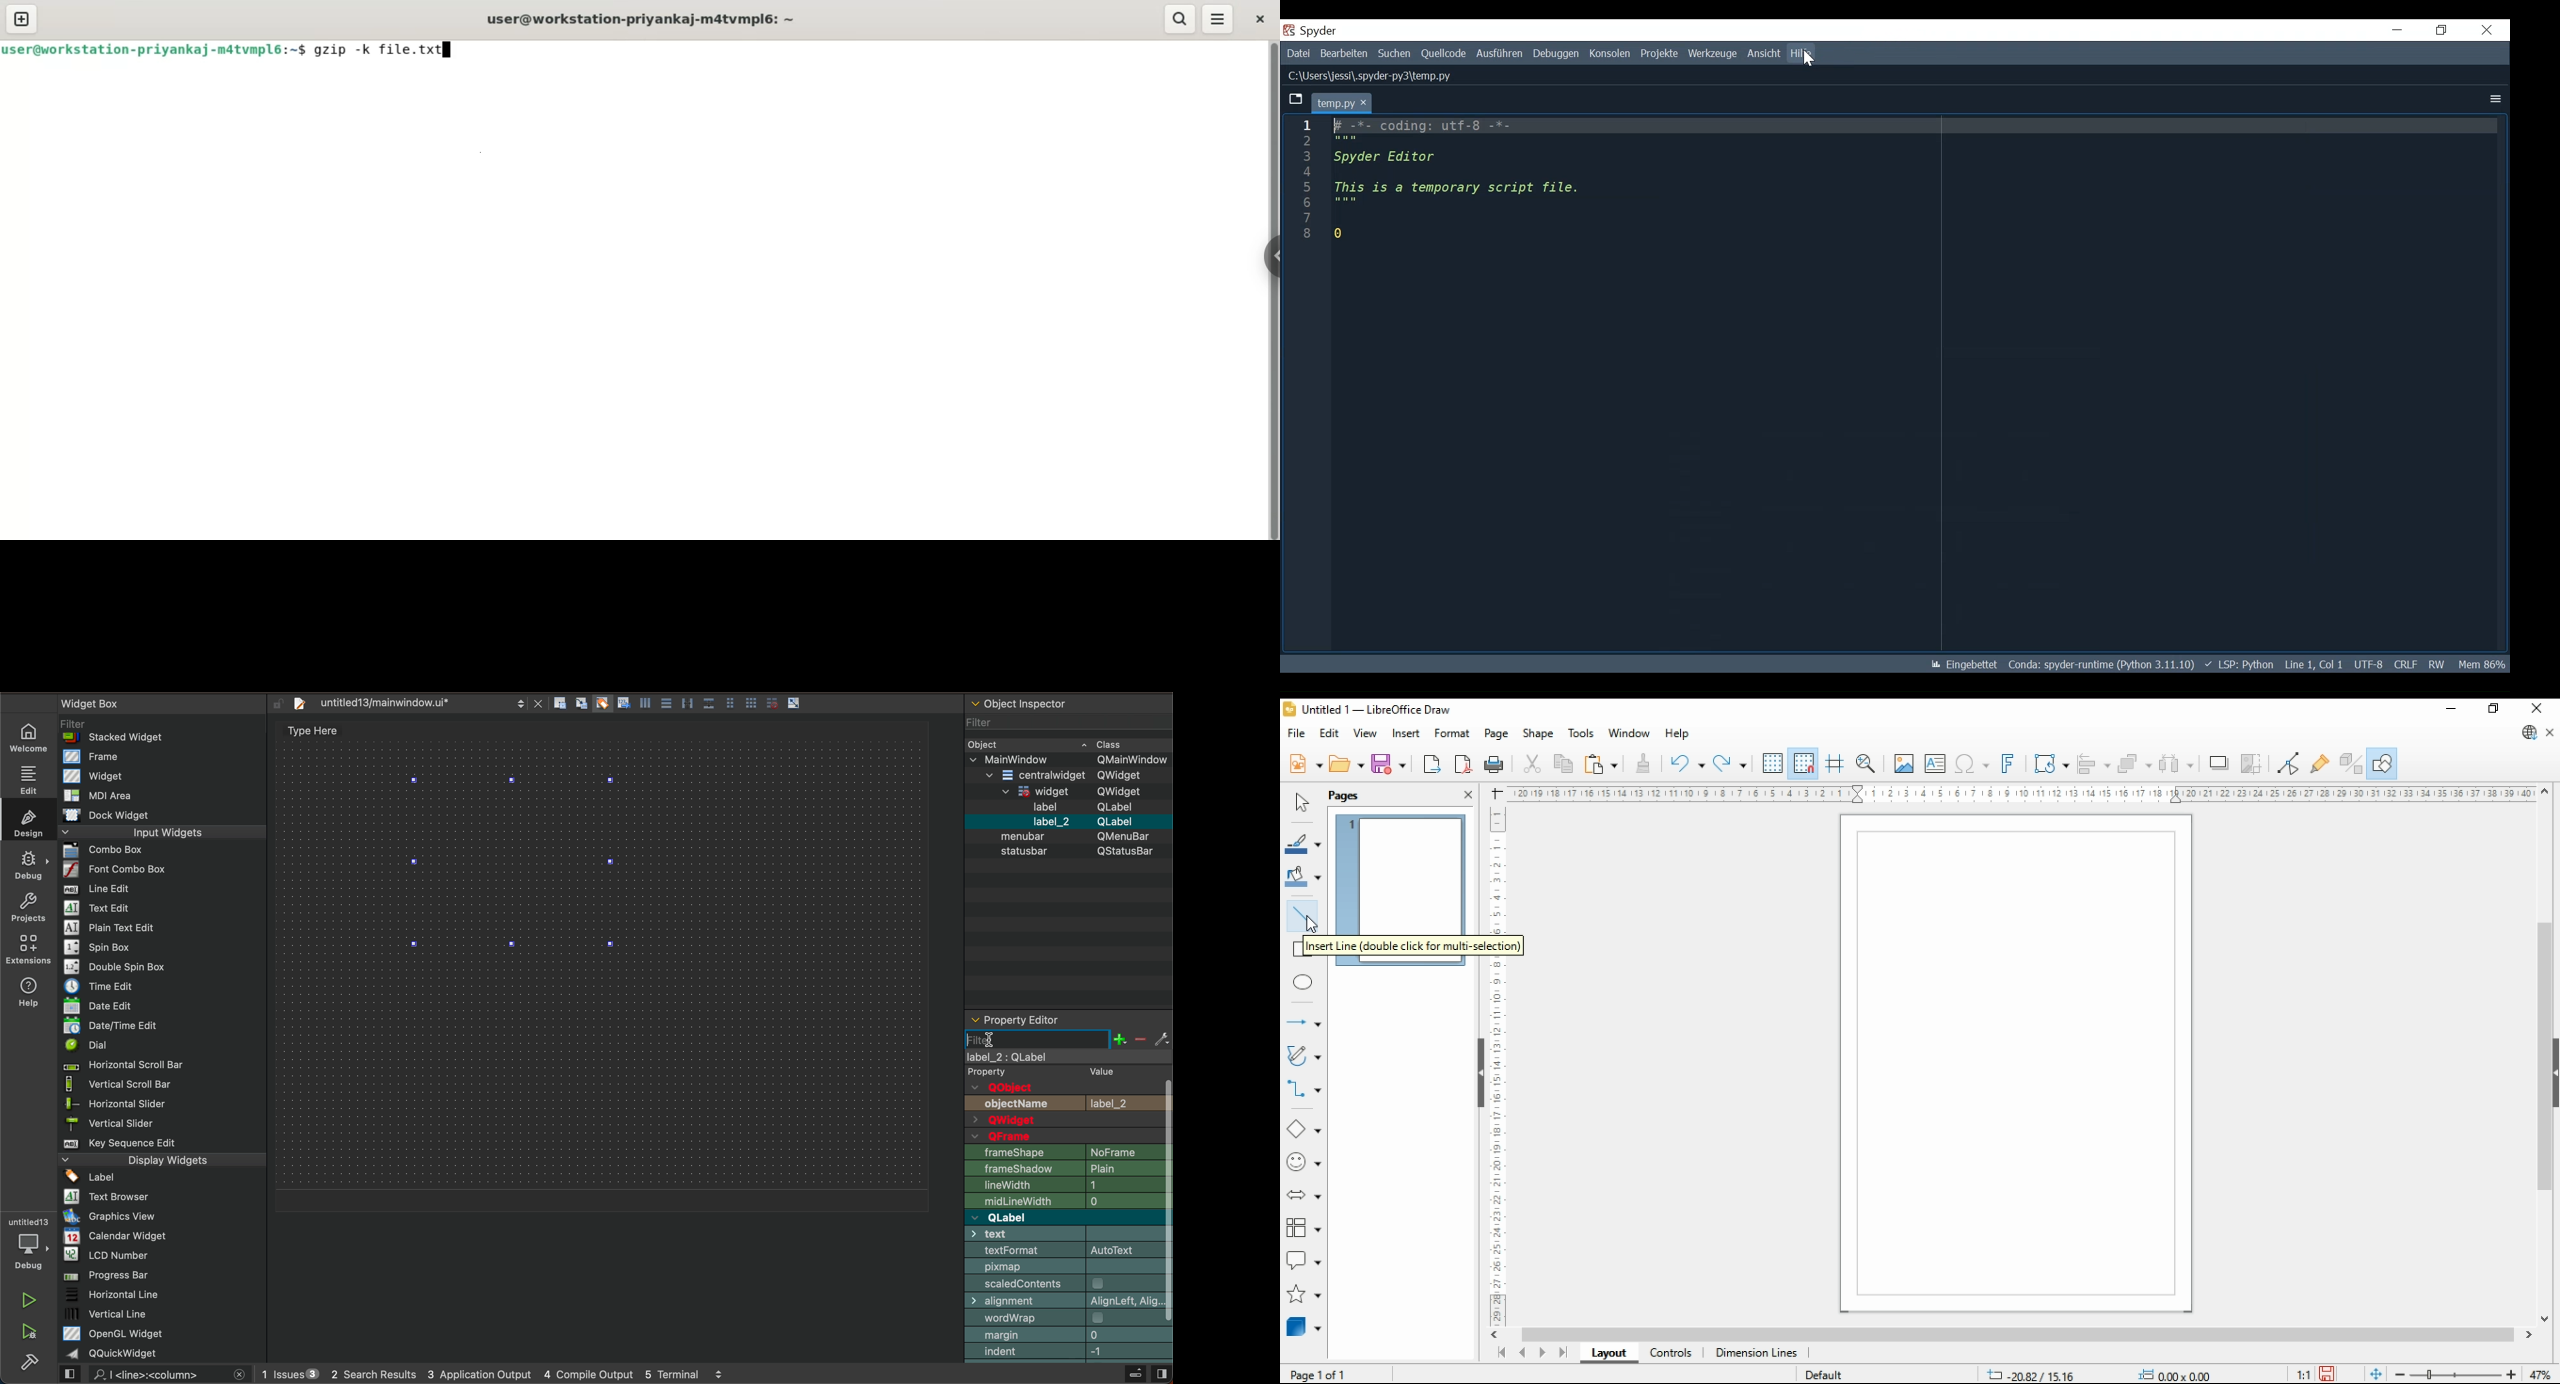 This screenshot has width=2576, height=1400. I want to click on export, so click(1432, 766).